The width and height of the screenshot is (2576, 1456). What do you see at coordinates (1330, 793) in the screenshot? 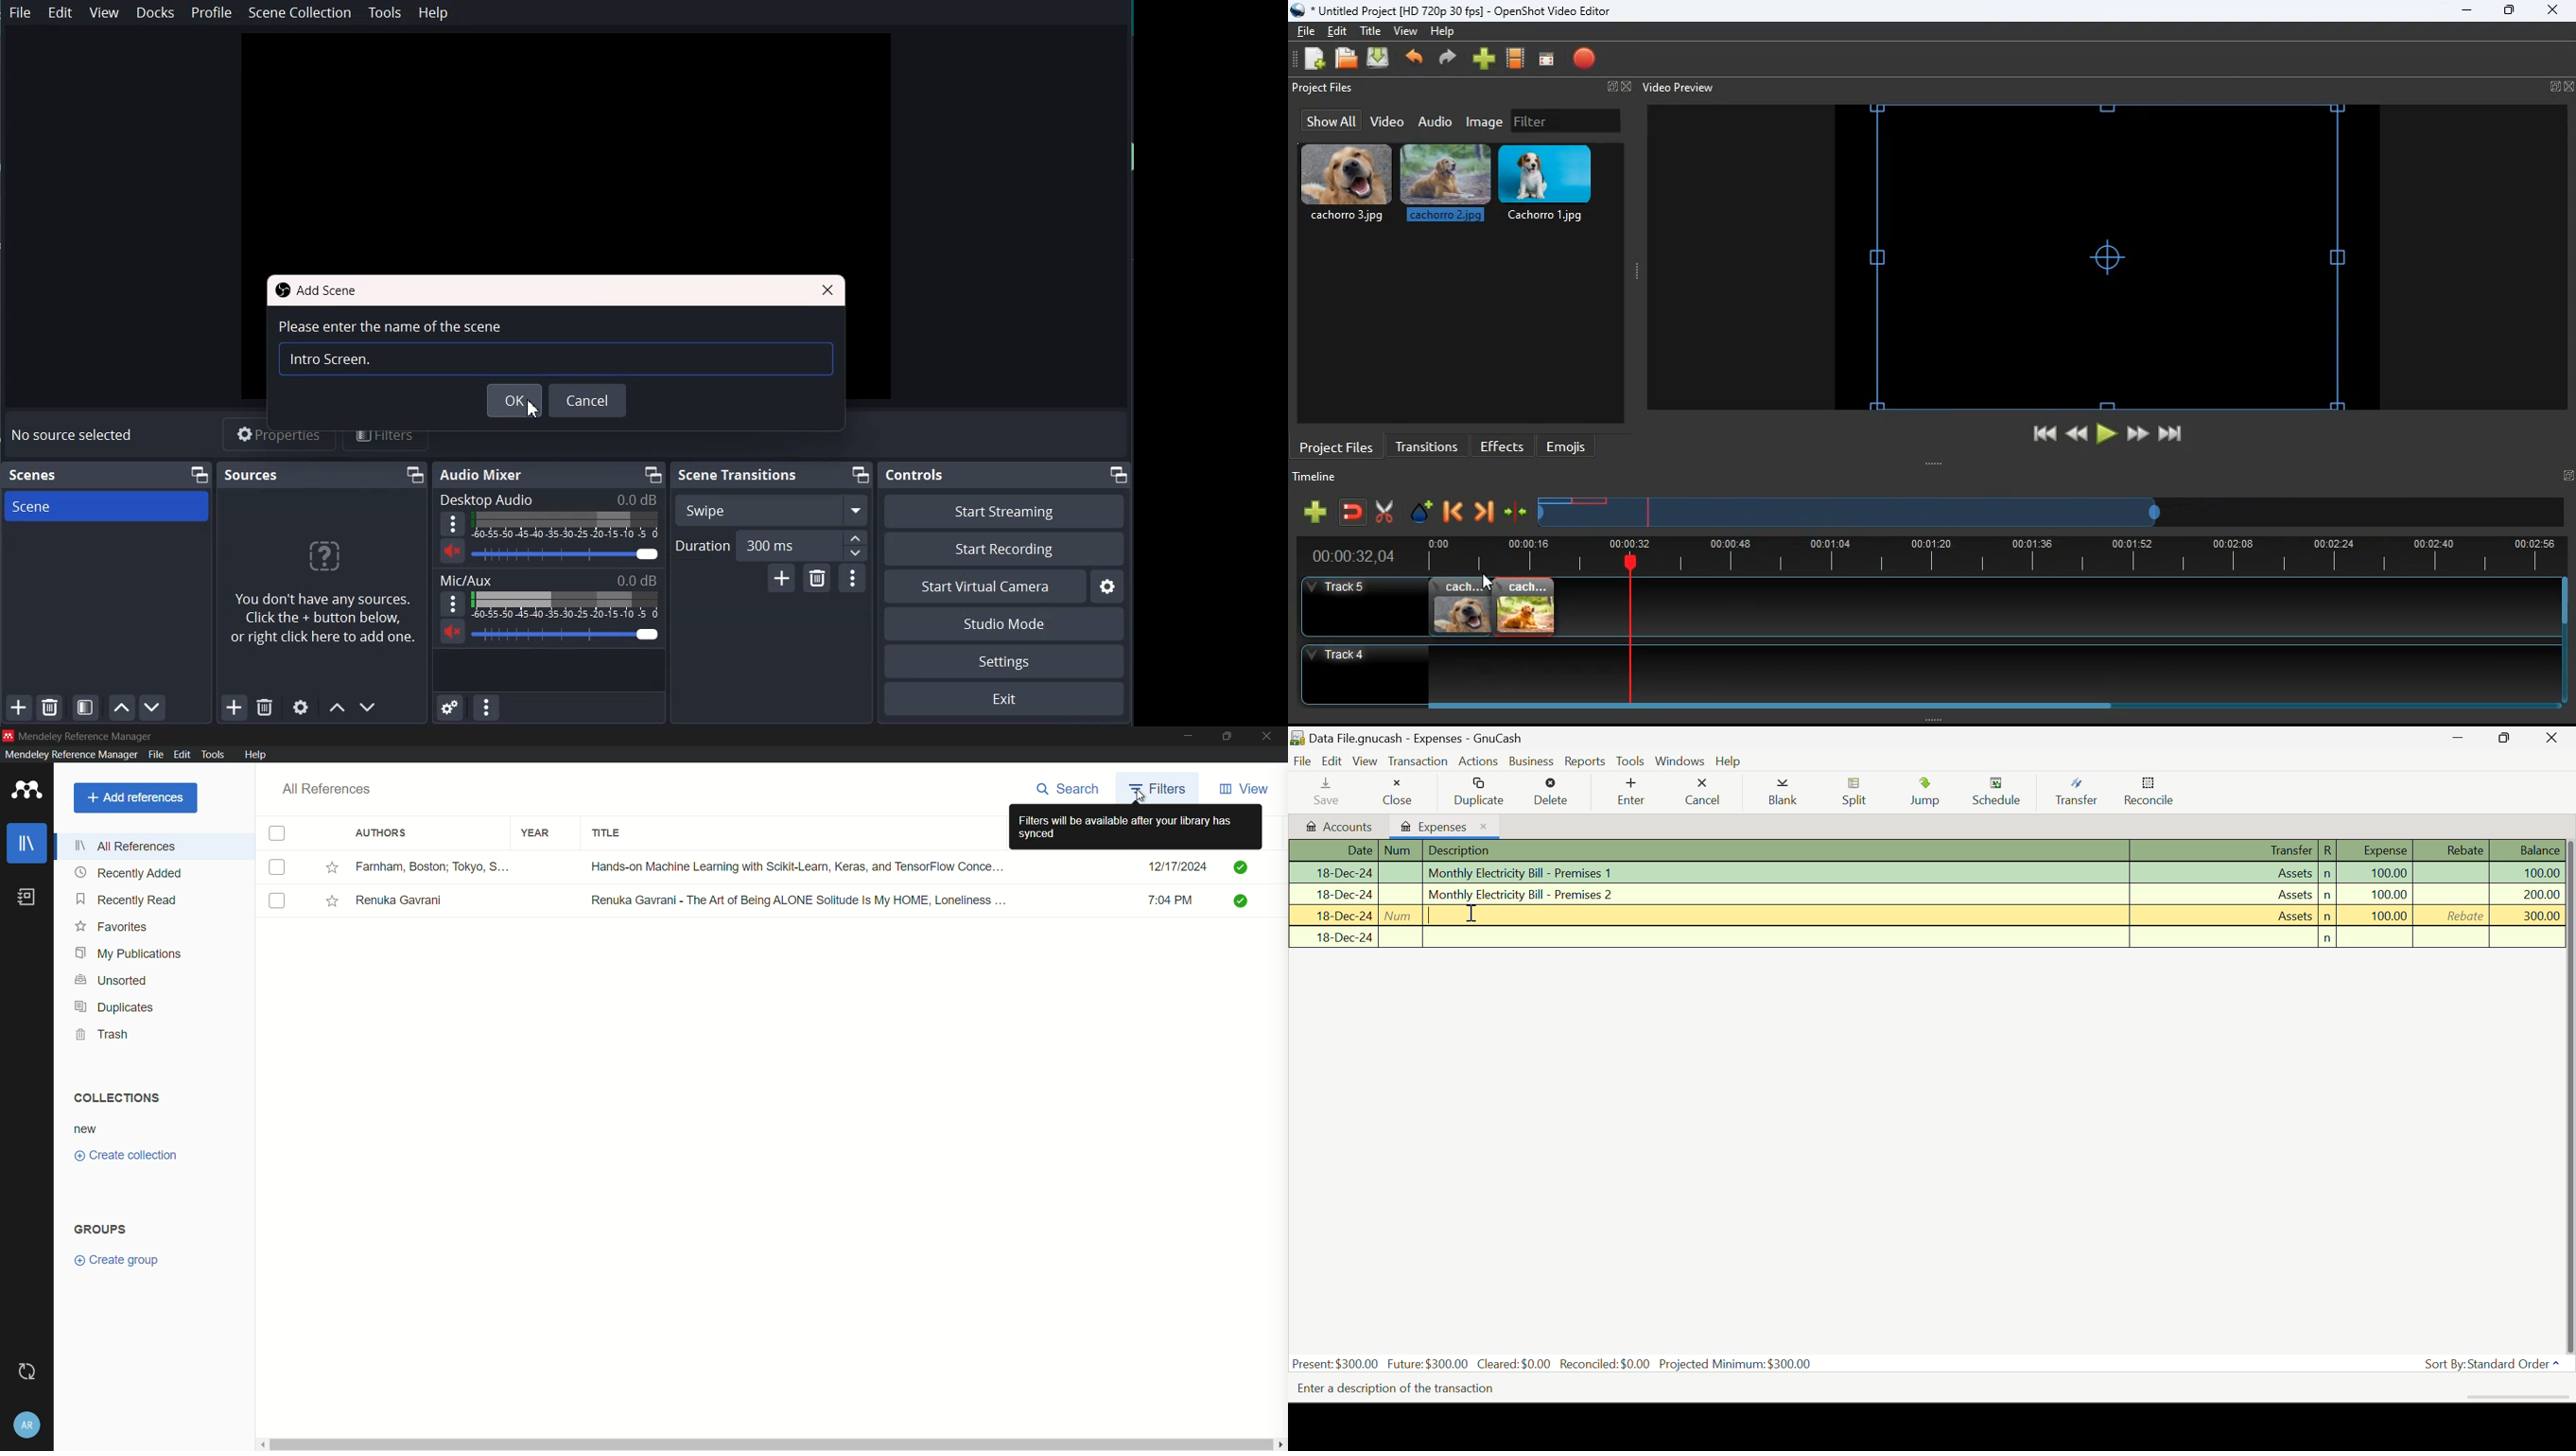
I see `Save` at bounding box center [1330, 793].